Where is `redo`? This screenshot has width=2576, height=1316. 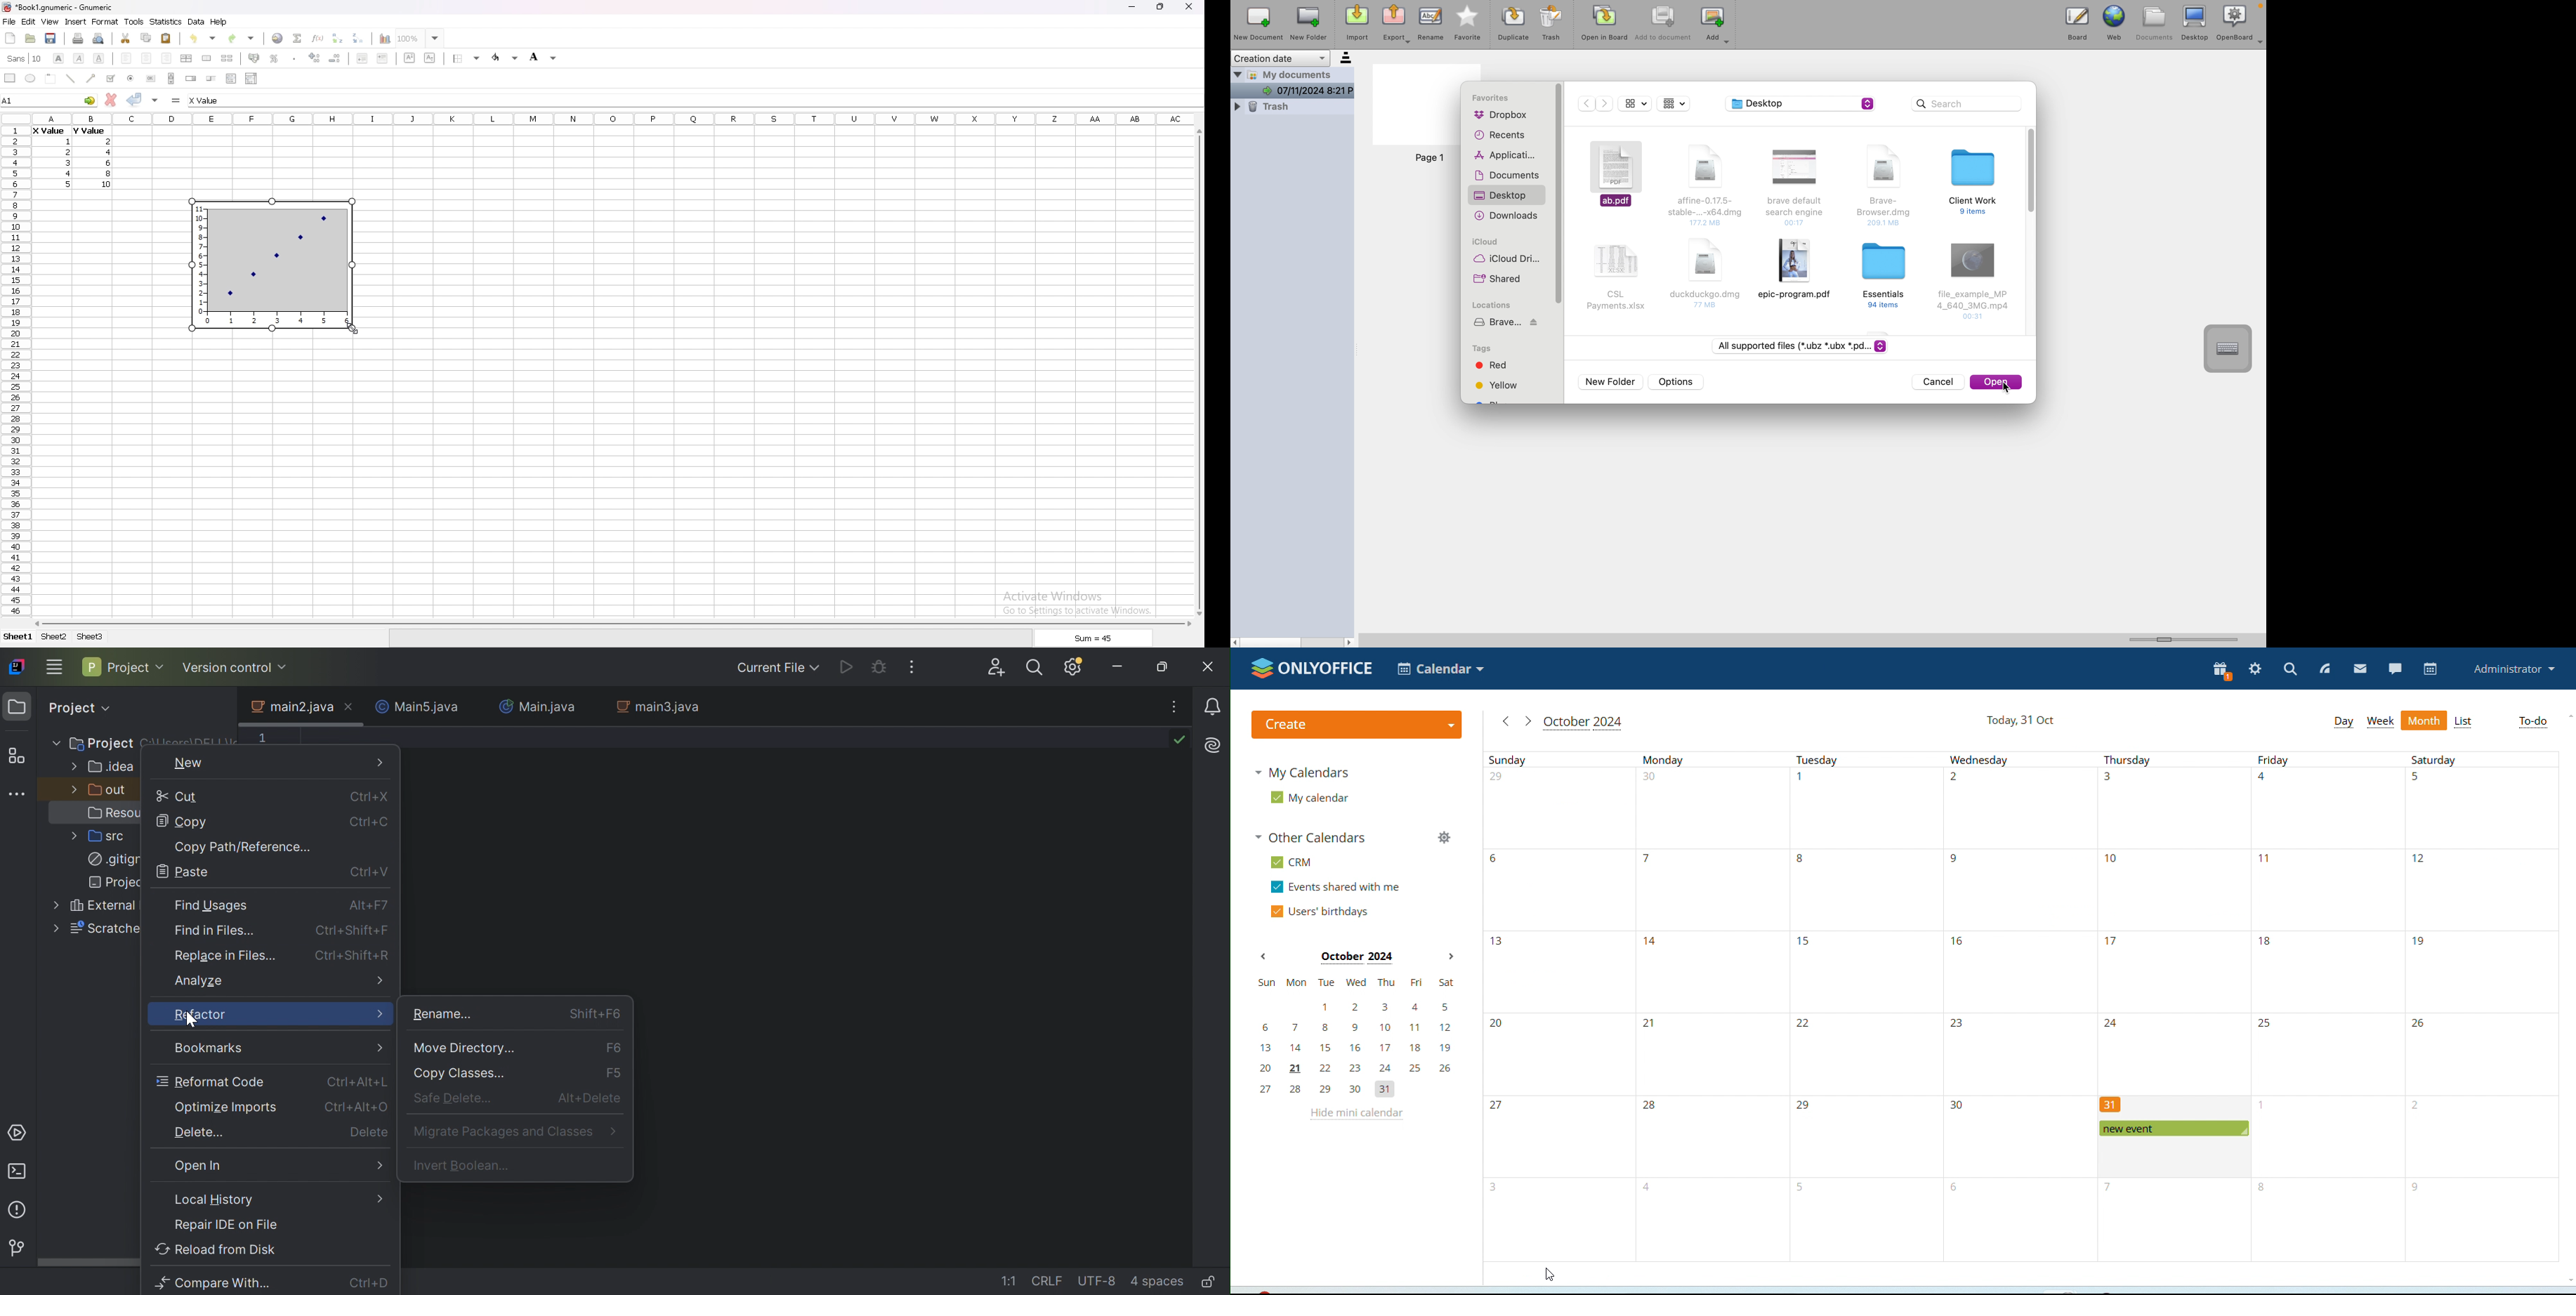
redo is located at coordinates (243, 38).